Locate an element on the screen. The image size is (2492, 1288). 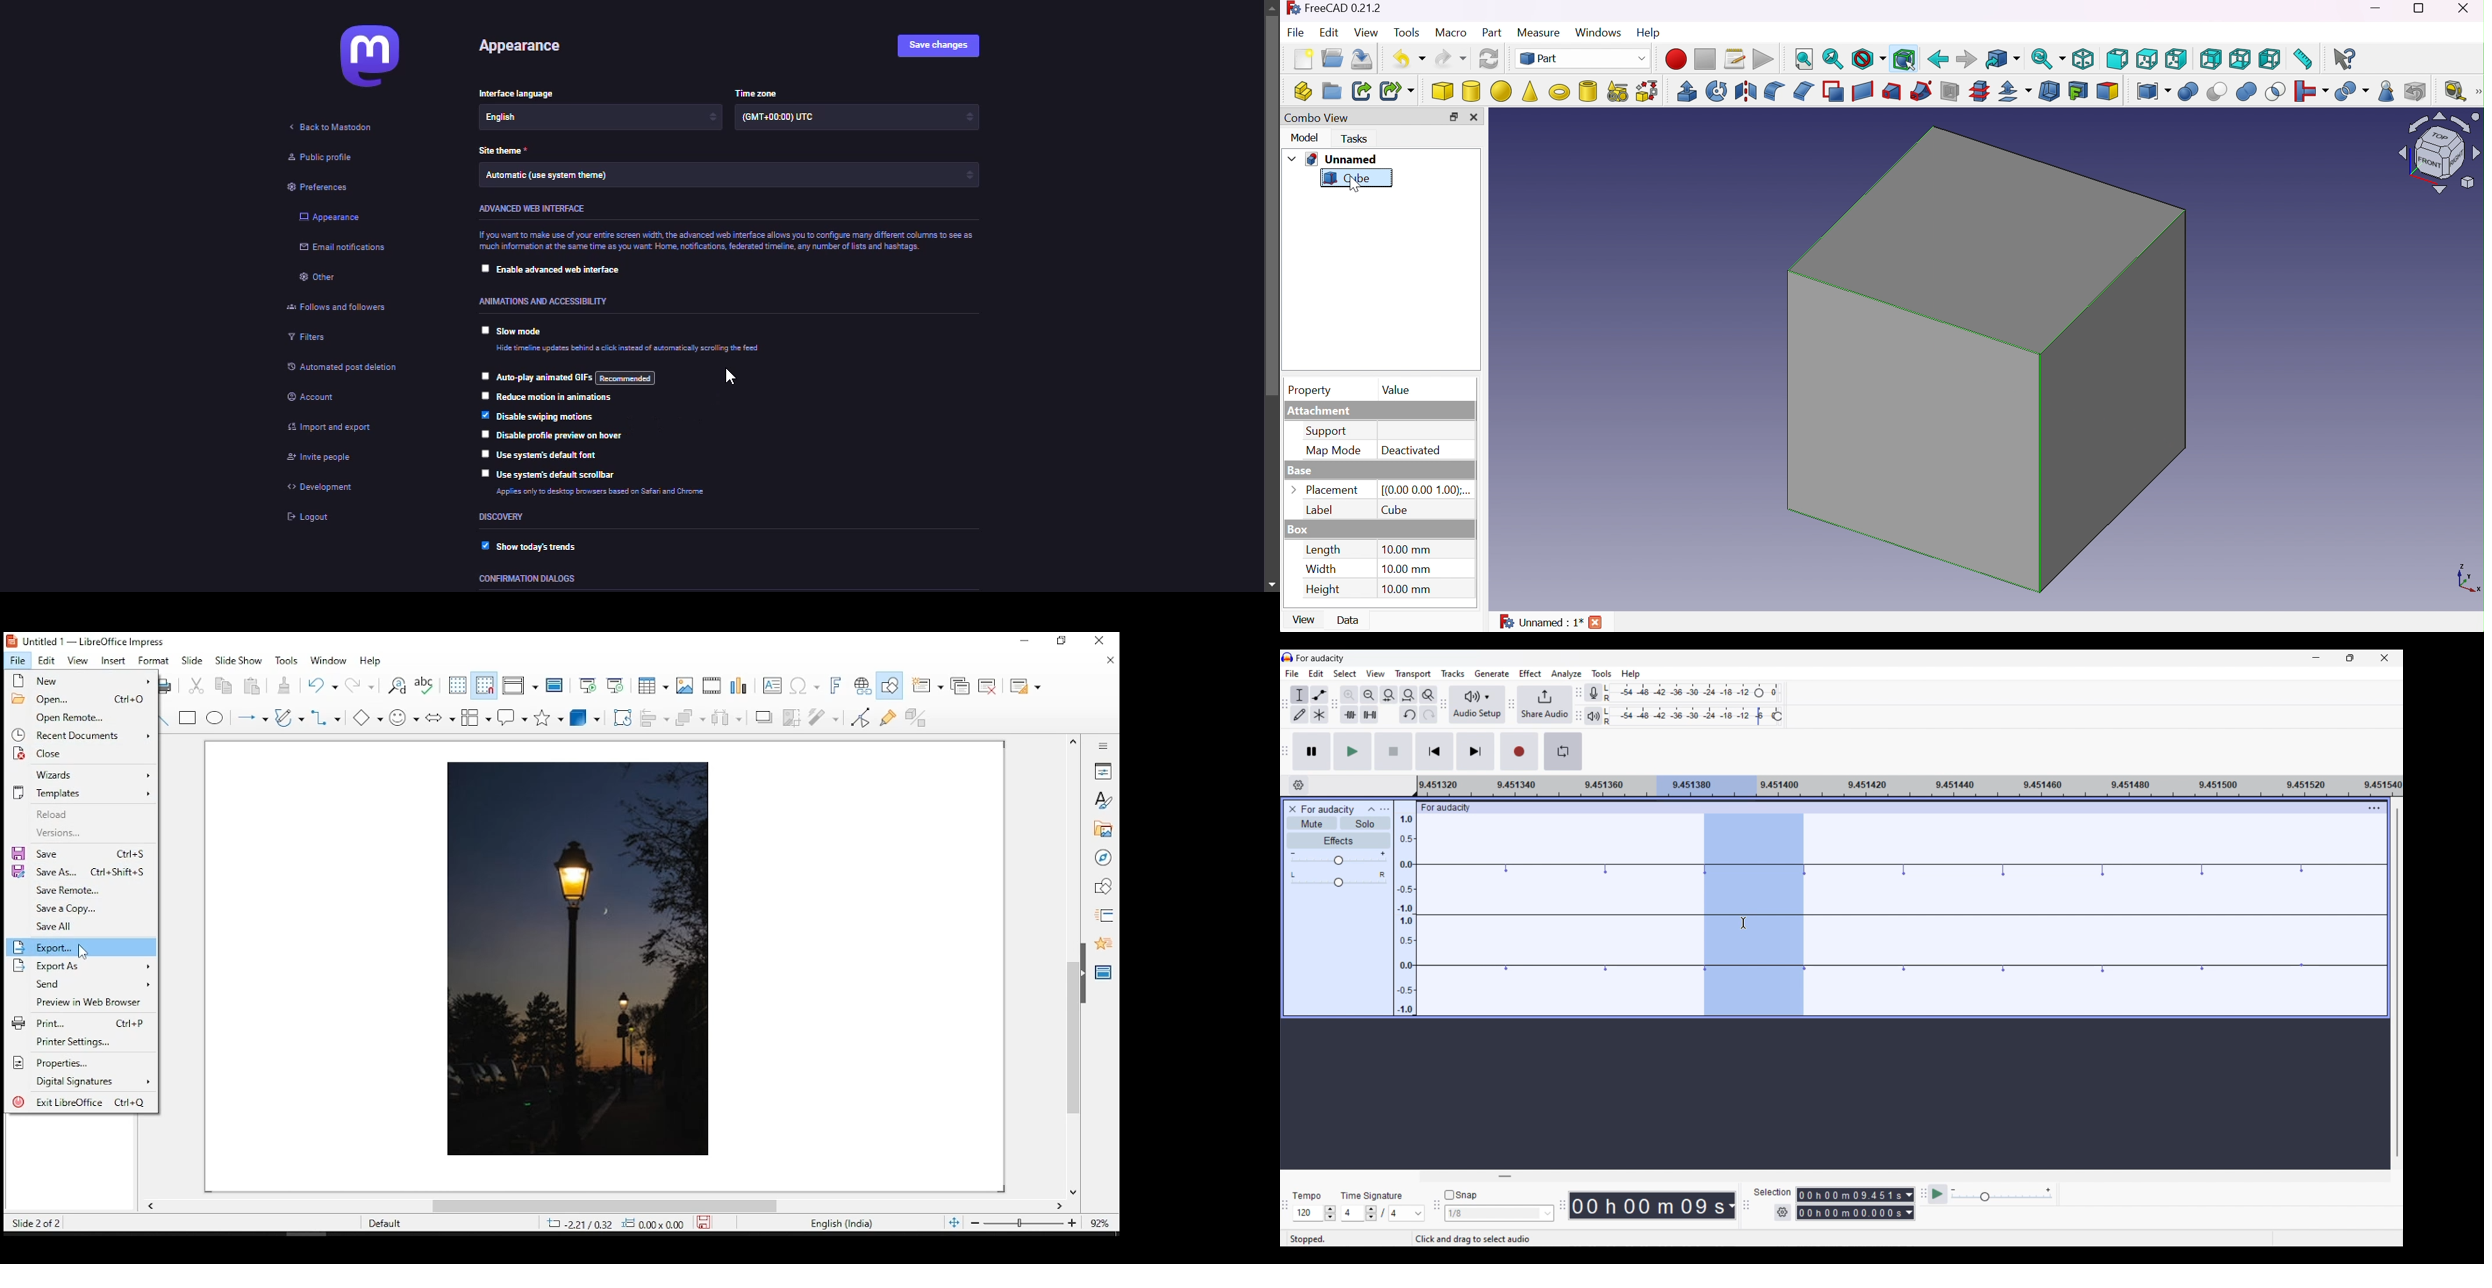
Refresh is located at coordinates (1489, 60).